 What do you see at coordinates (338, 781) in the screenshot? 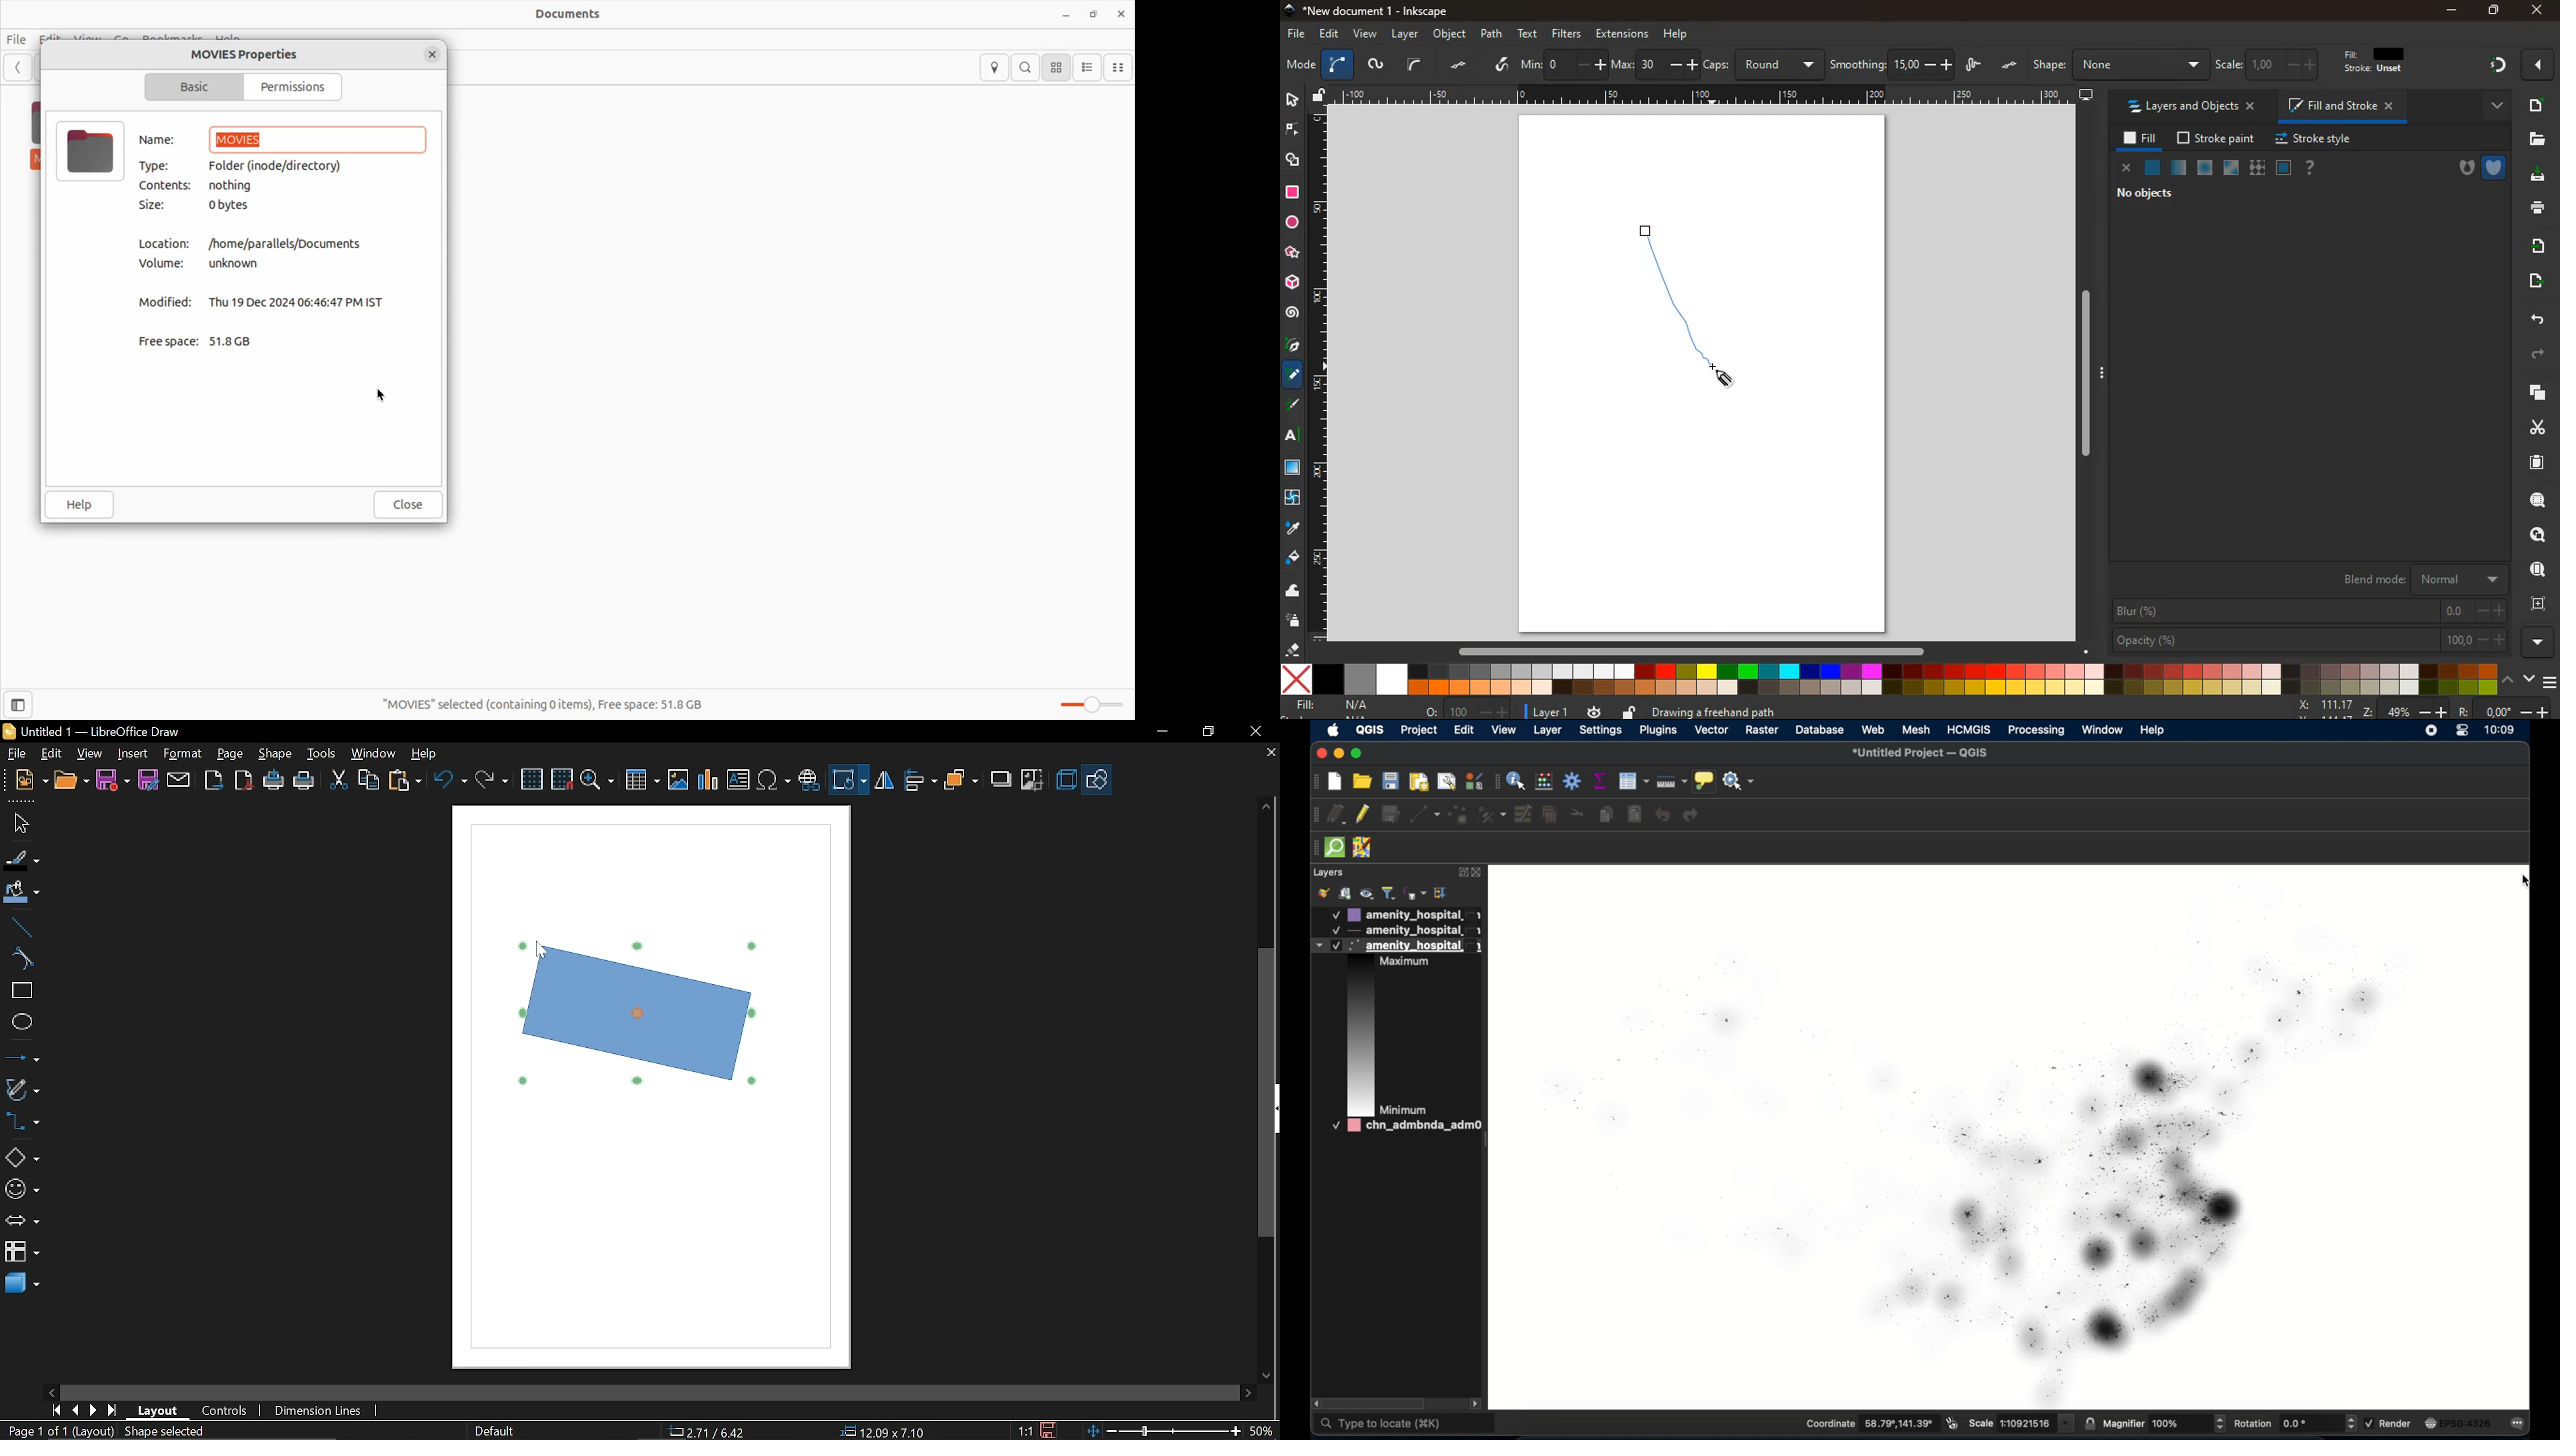
I see `Cut` at bounding box center [338, 781].